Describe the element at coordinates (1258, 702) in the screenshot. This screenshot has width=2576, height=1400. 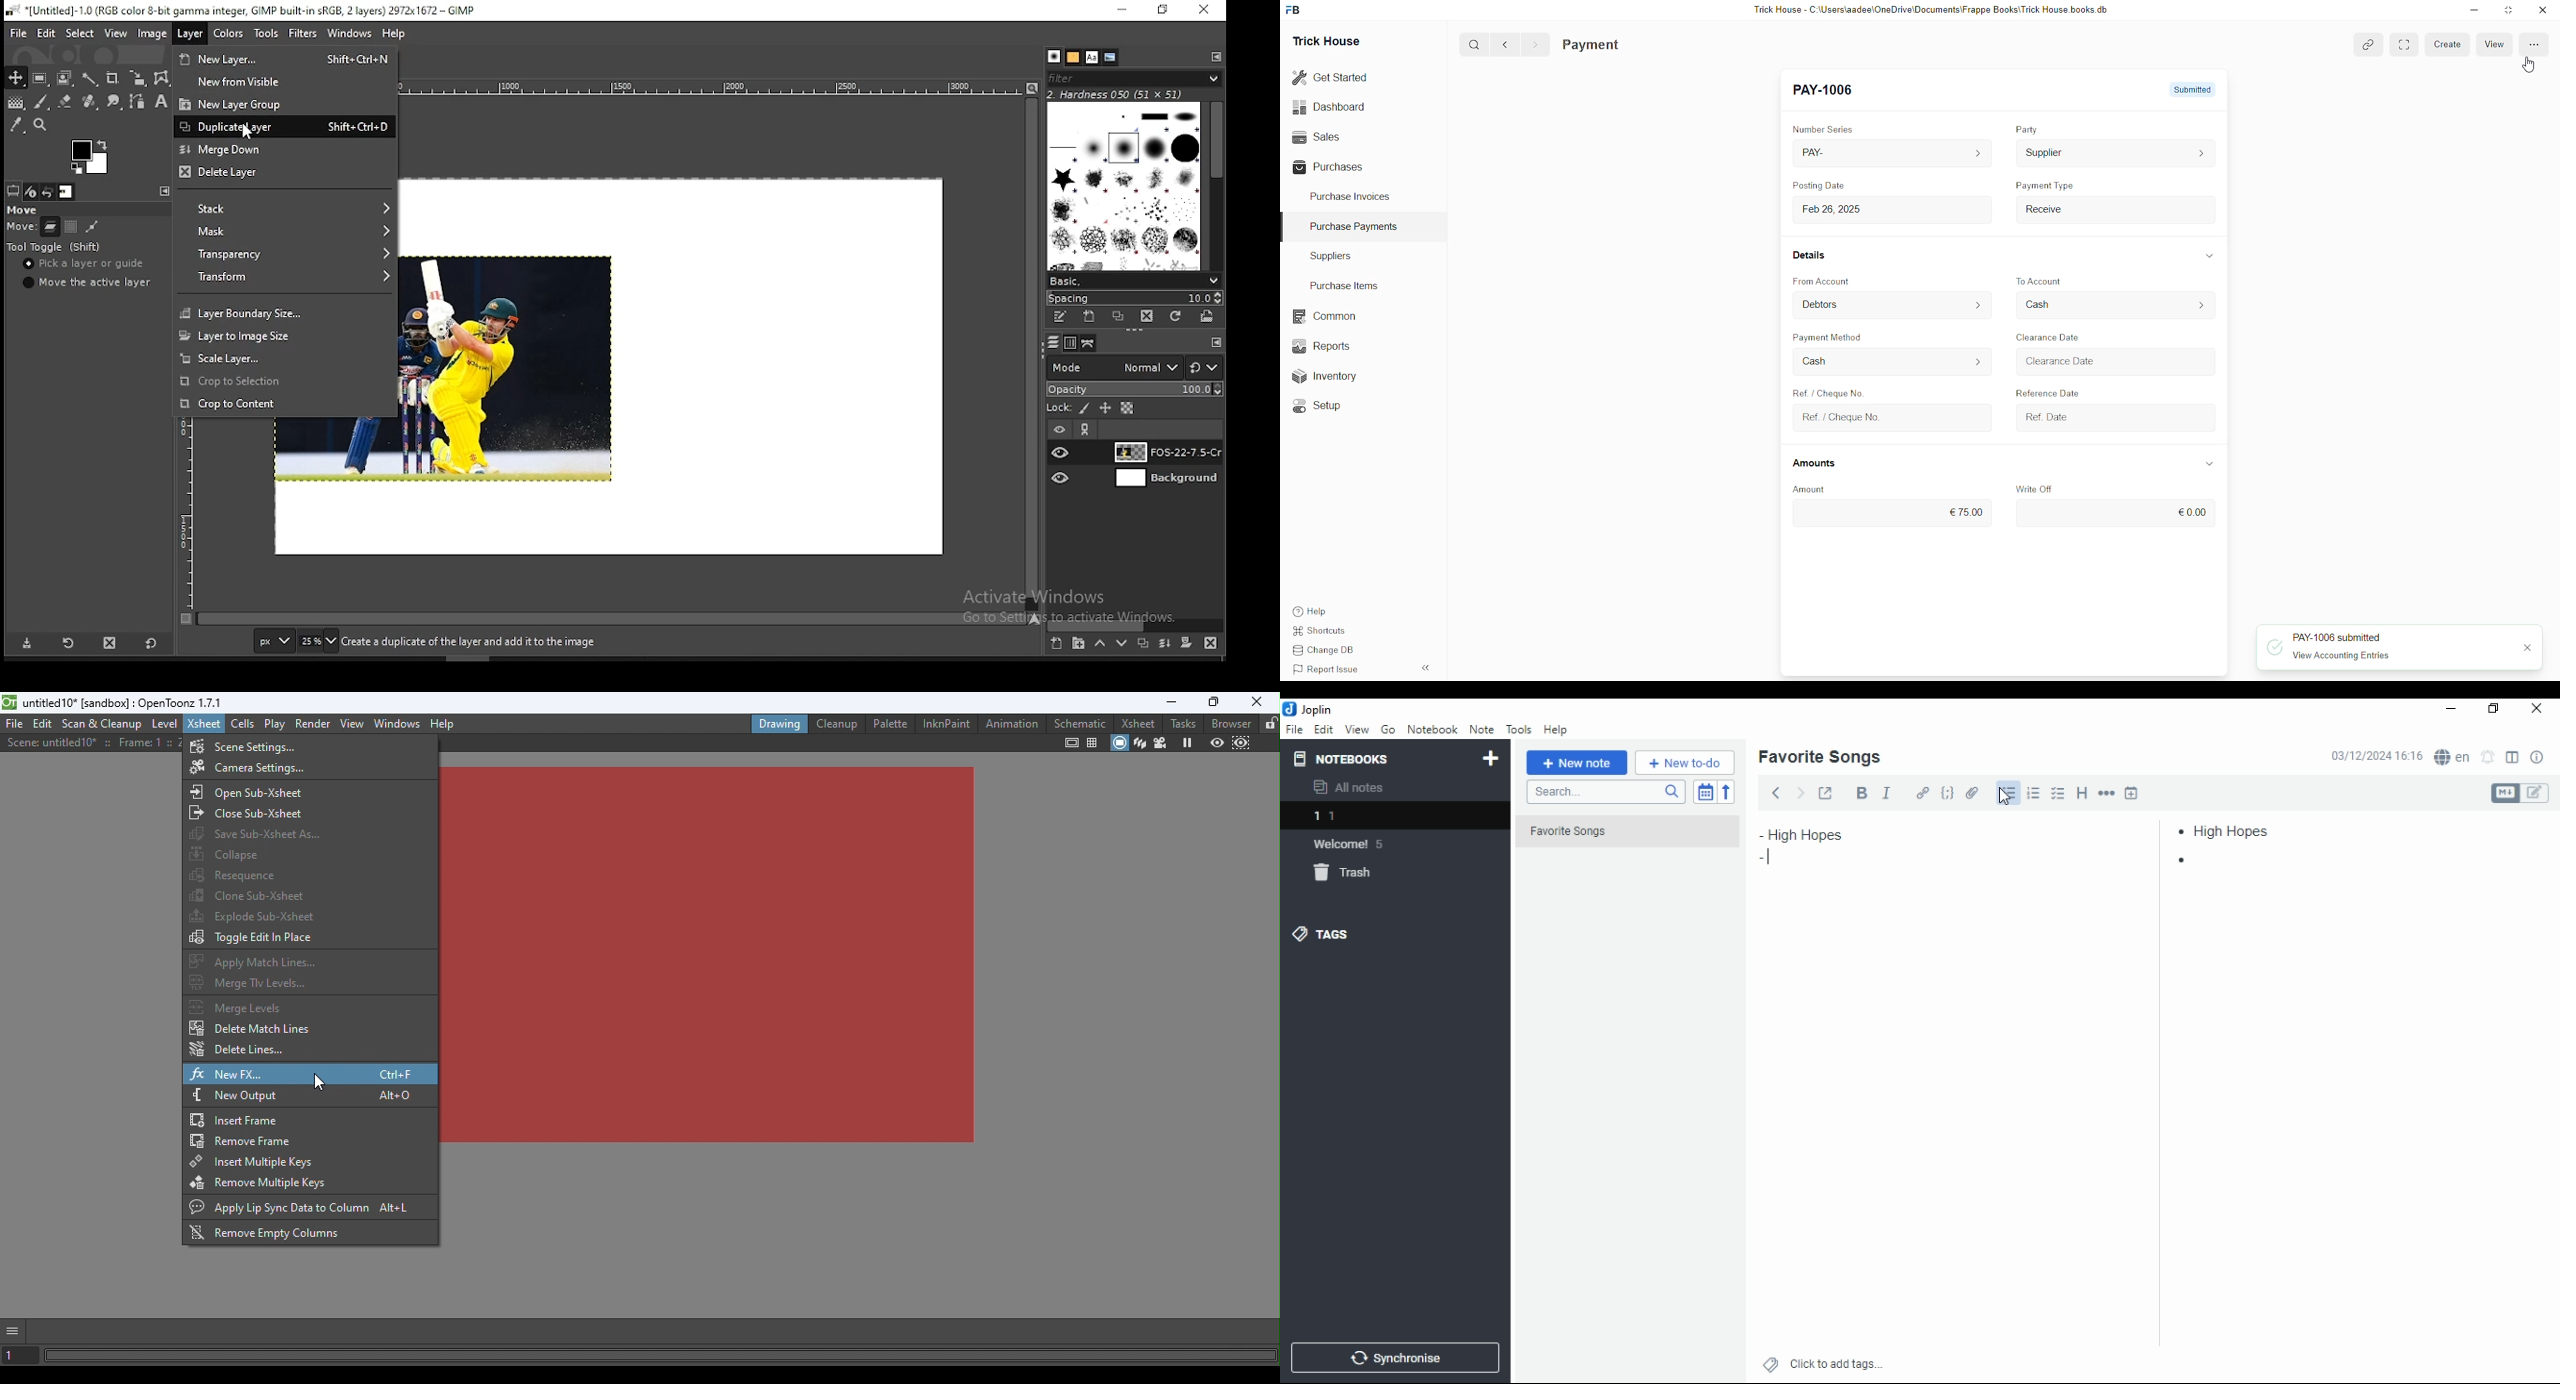
I see `Close` at that location.